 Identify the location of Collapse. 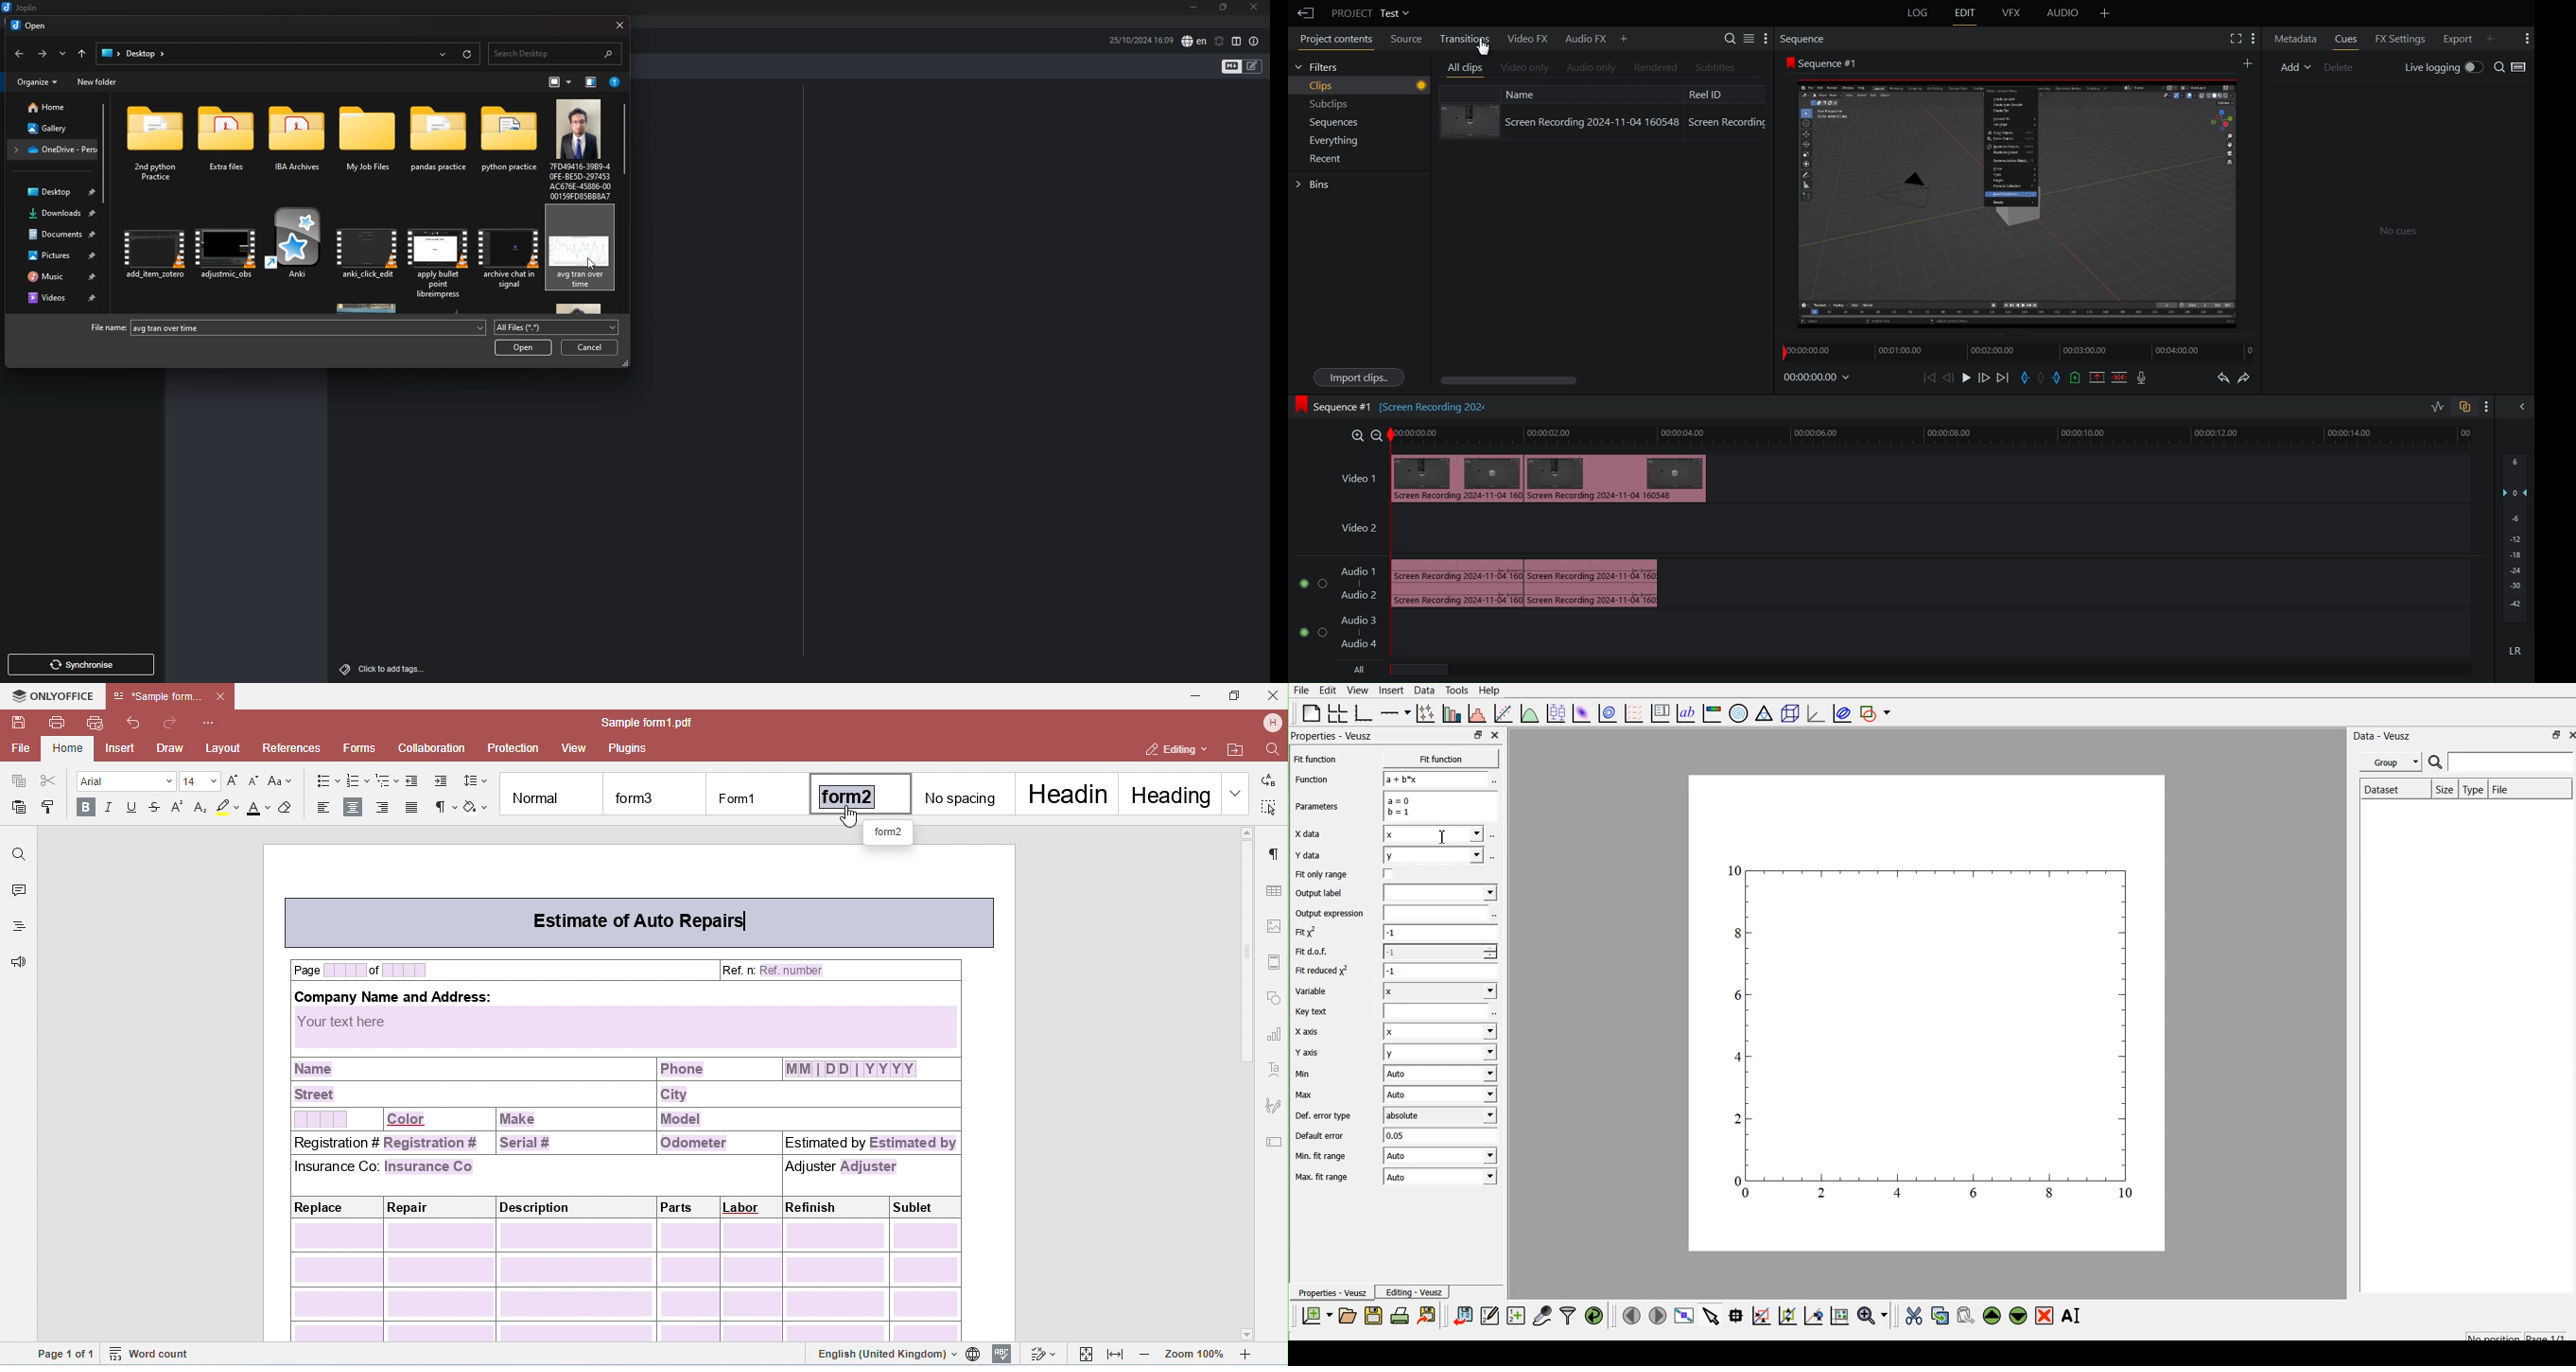
(2521, 407).